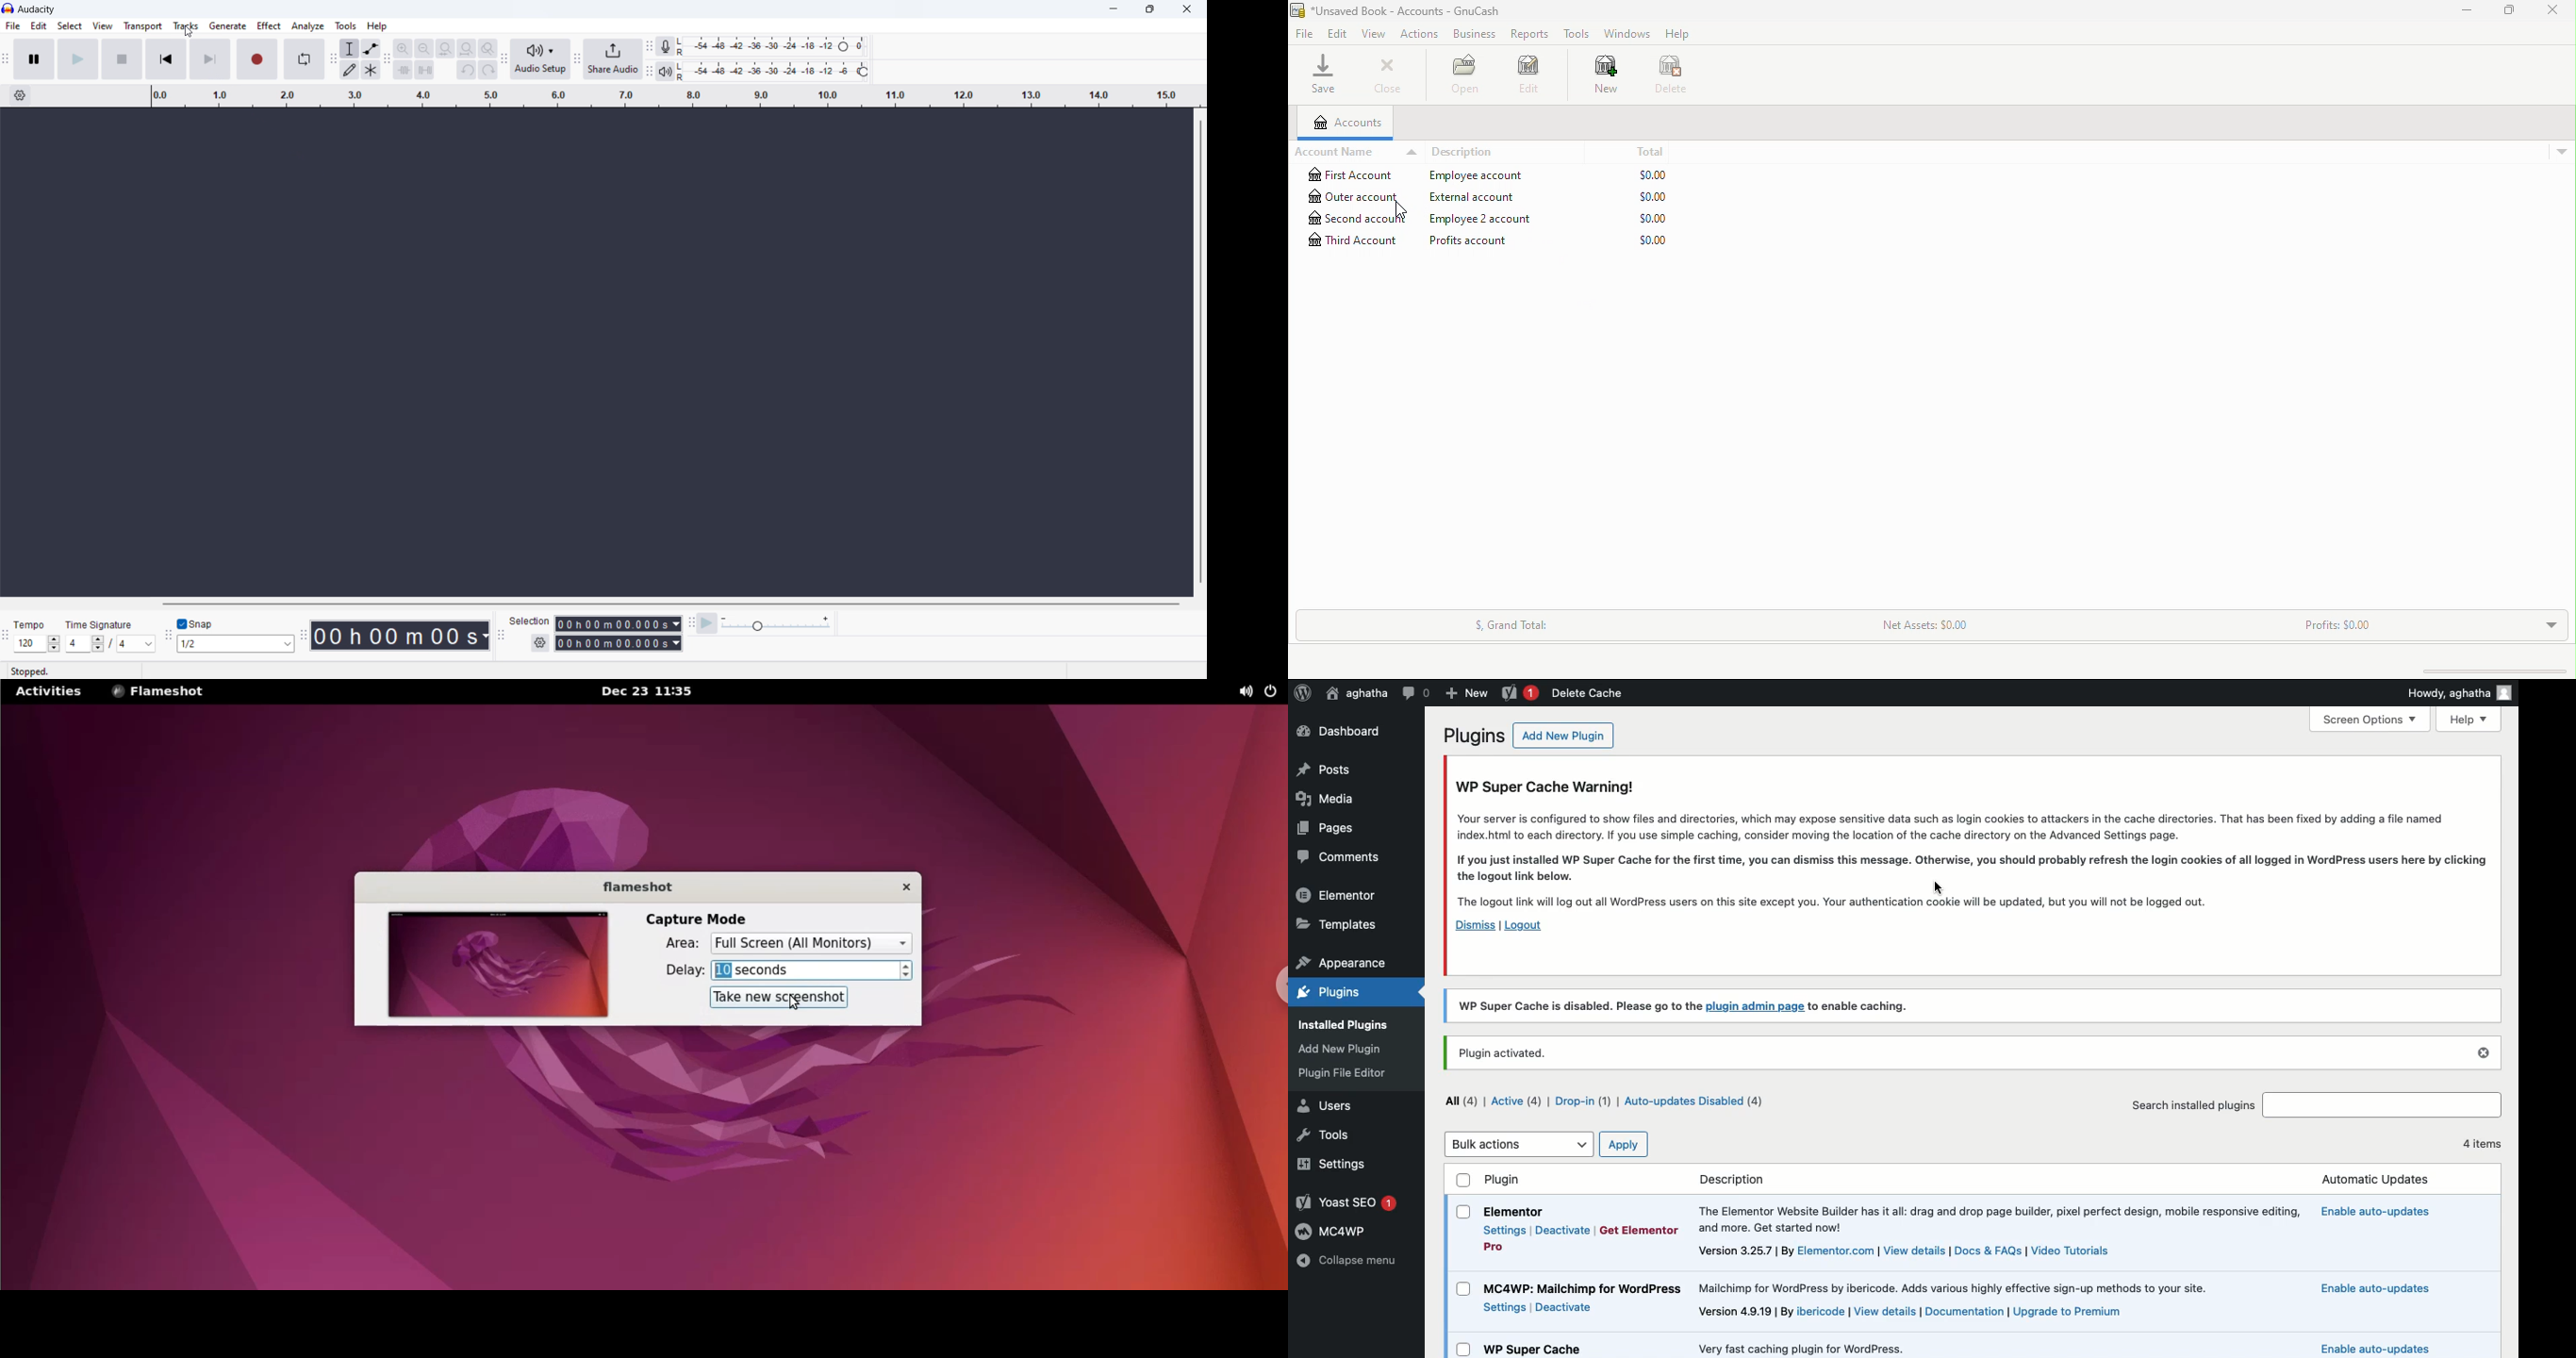 The width and height of the screenshot is (2576, 1372). I want to click on Cursor, so click(1401, 209).